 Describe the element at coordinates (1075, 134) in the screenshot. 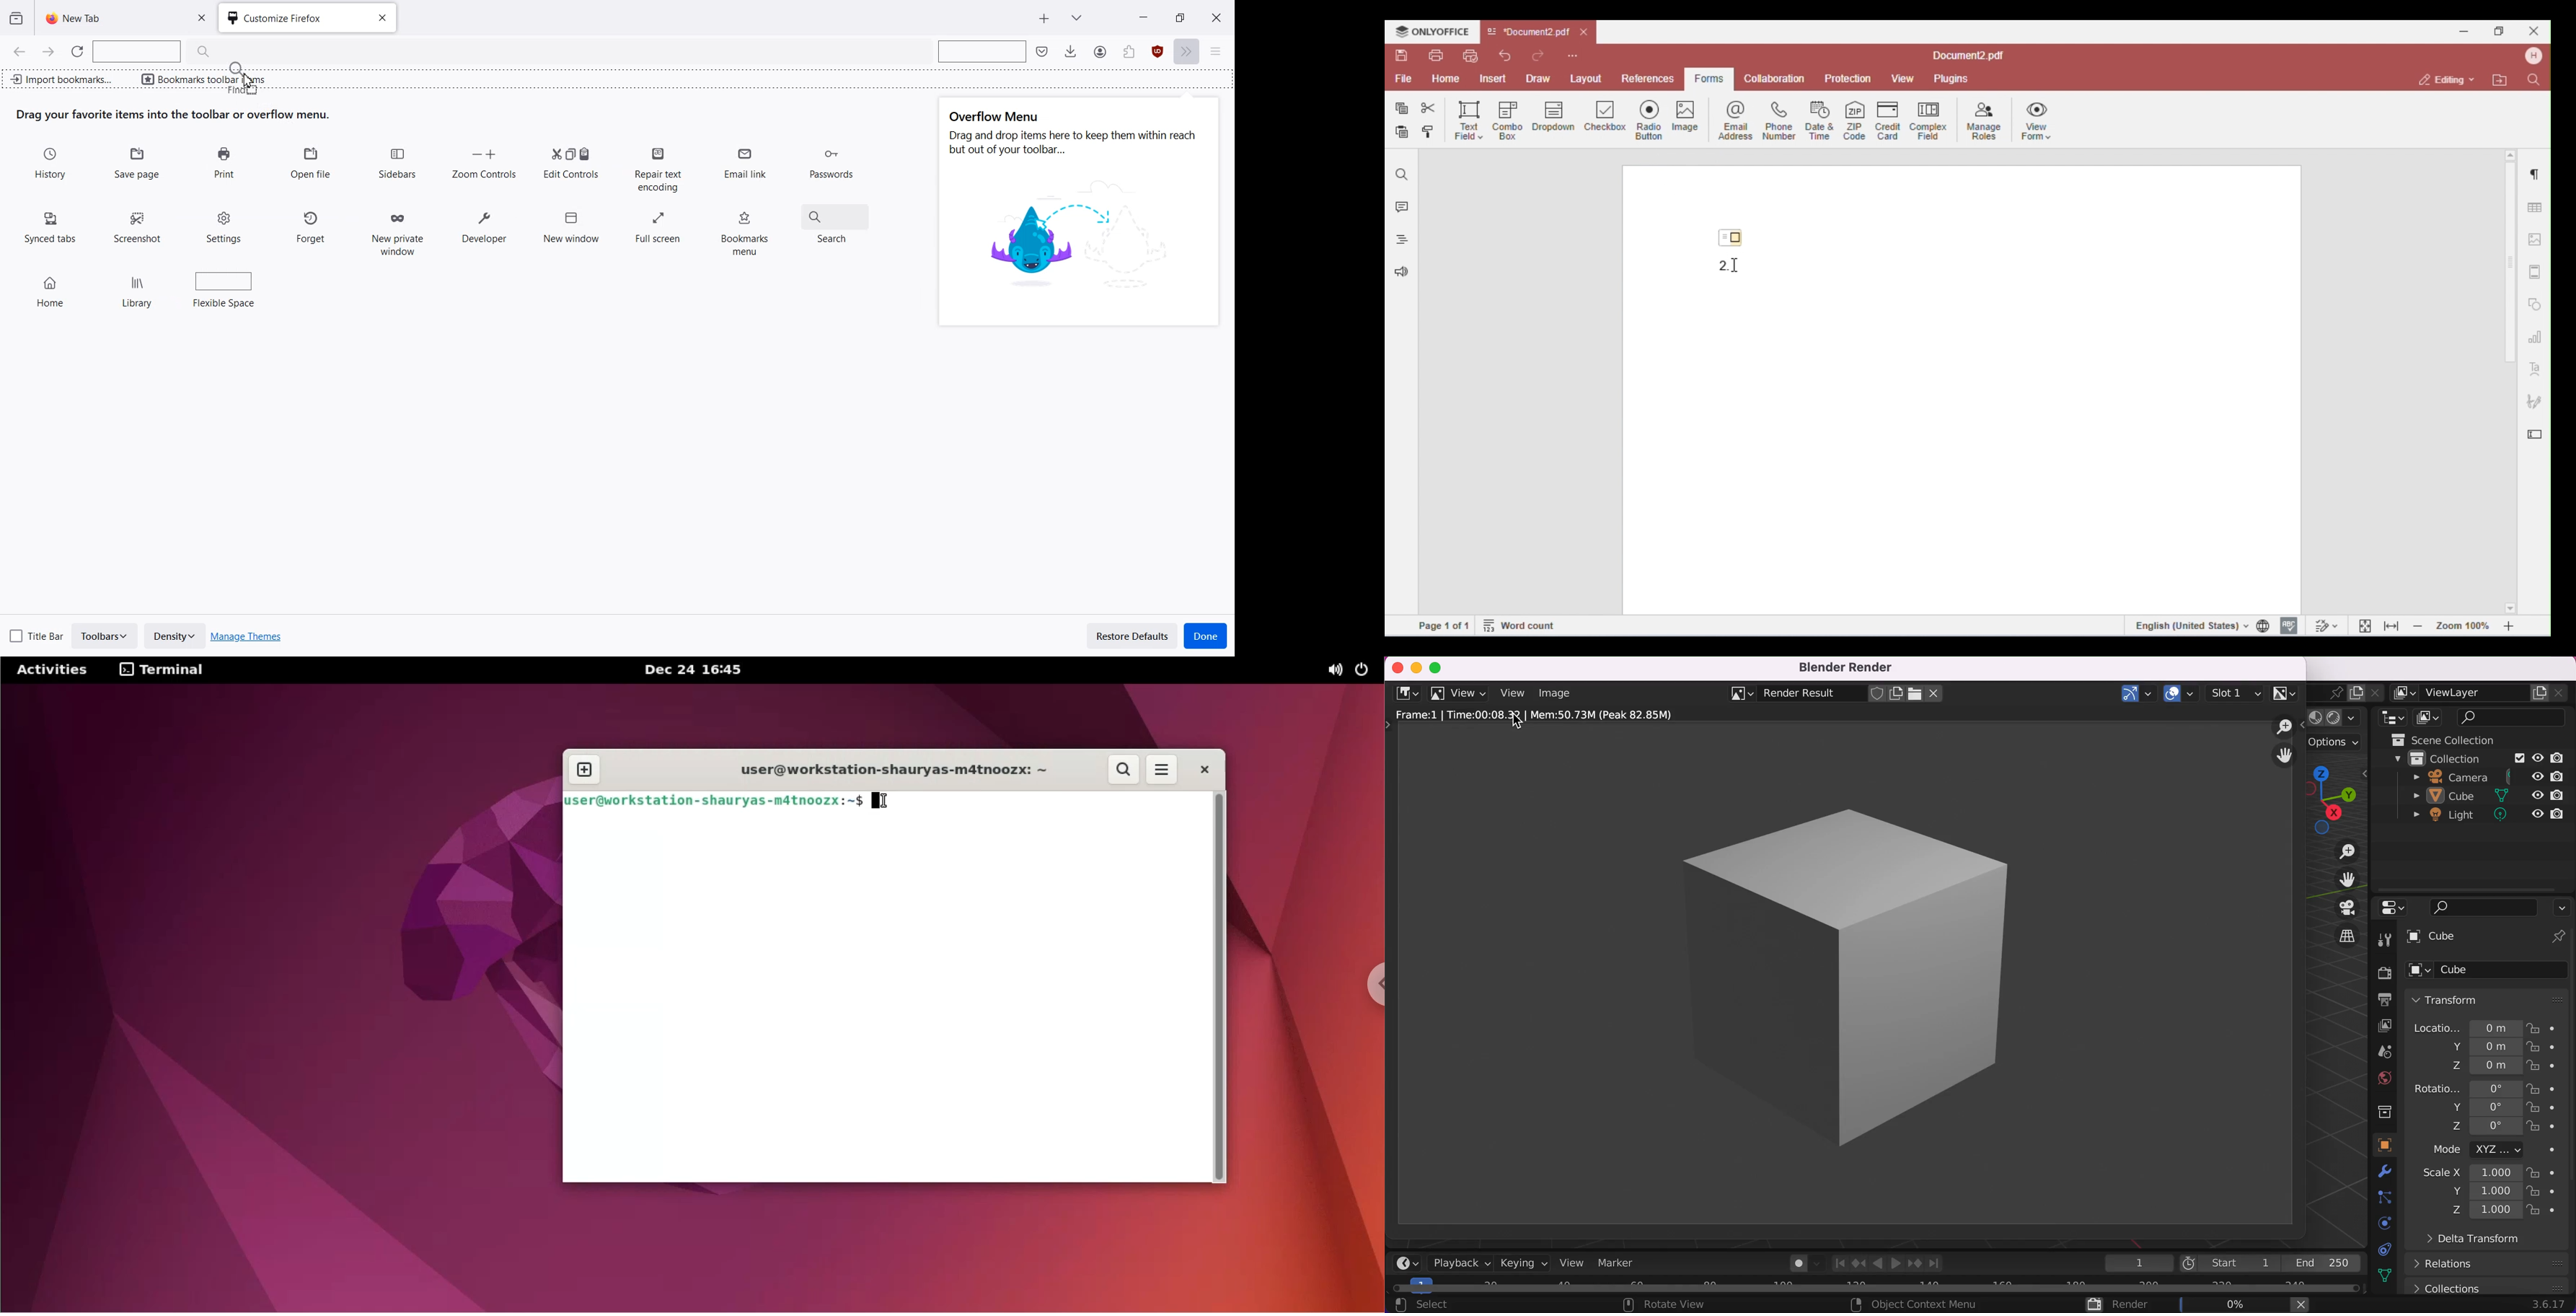

I see `Text` at that location.